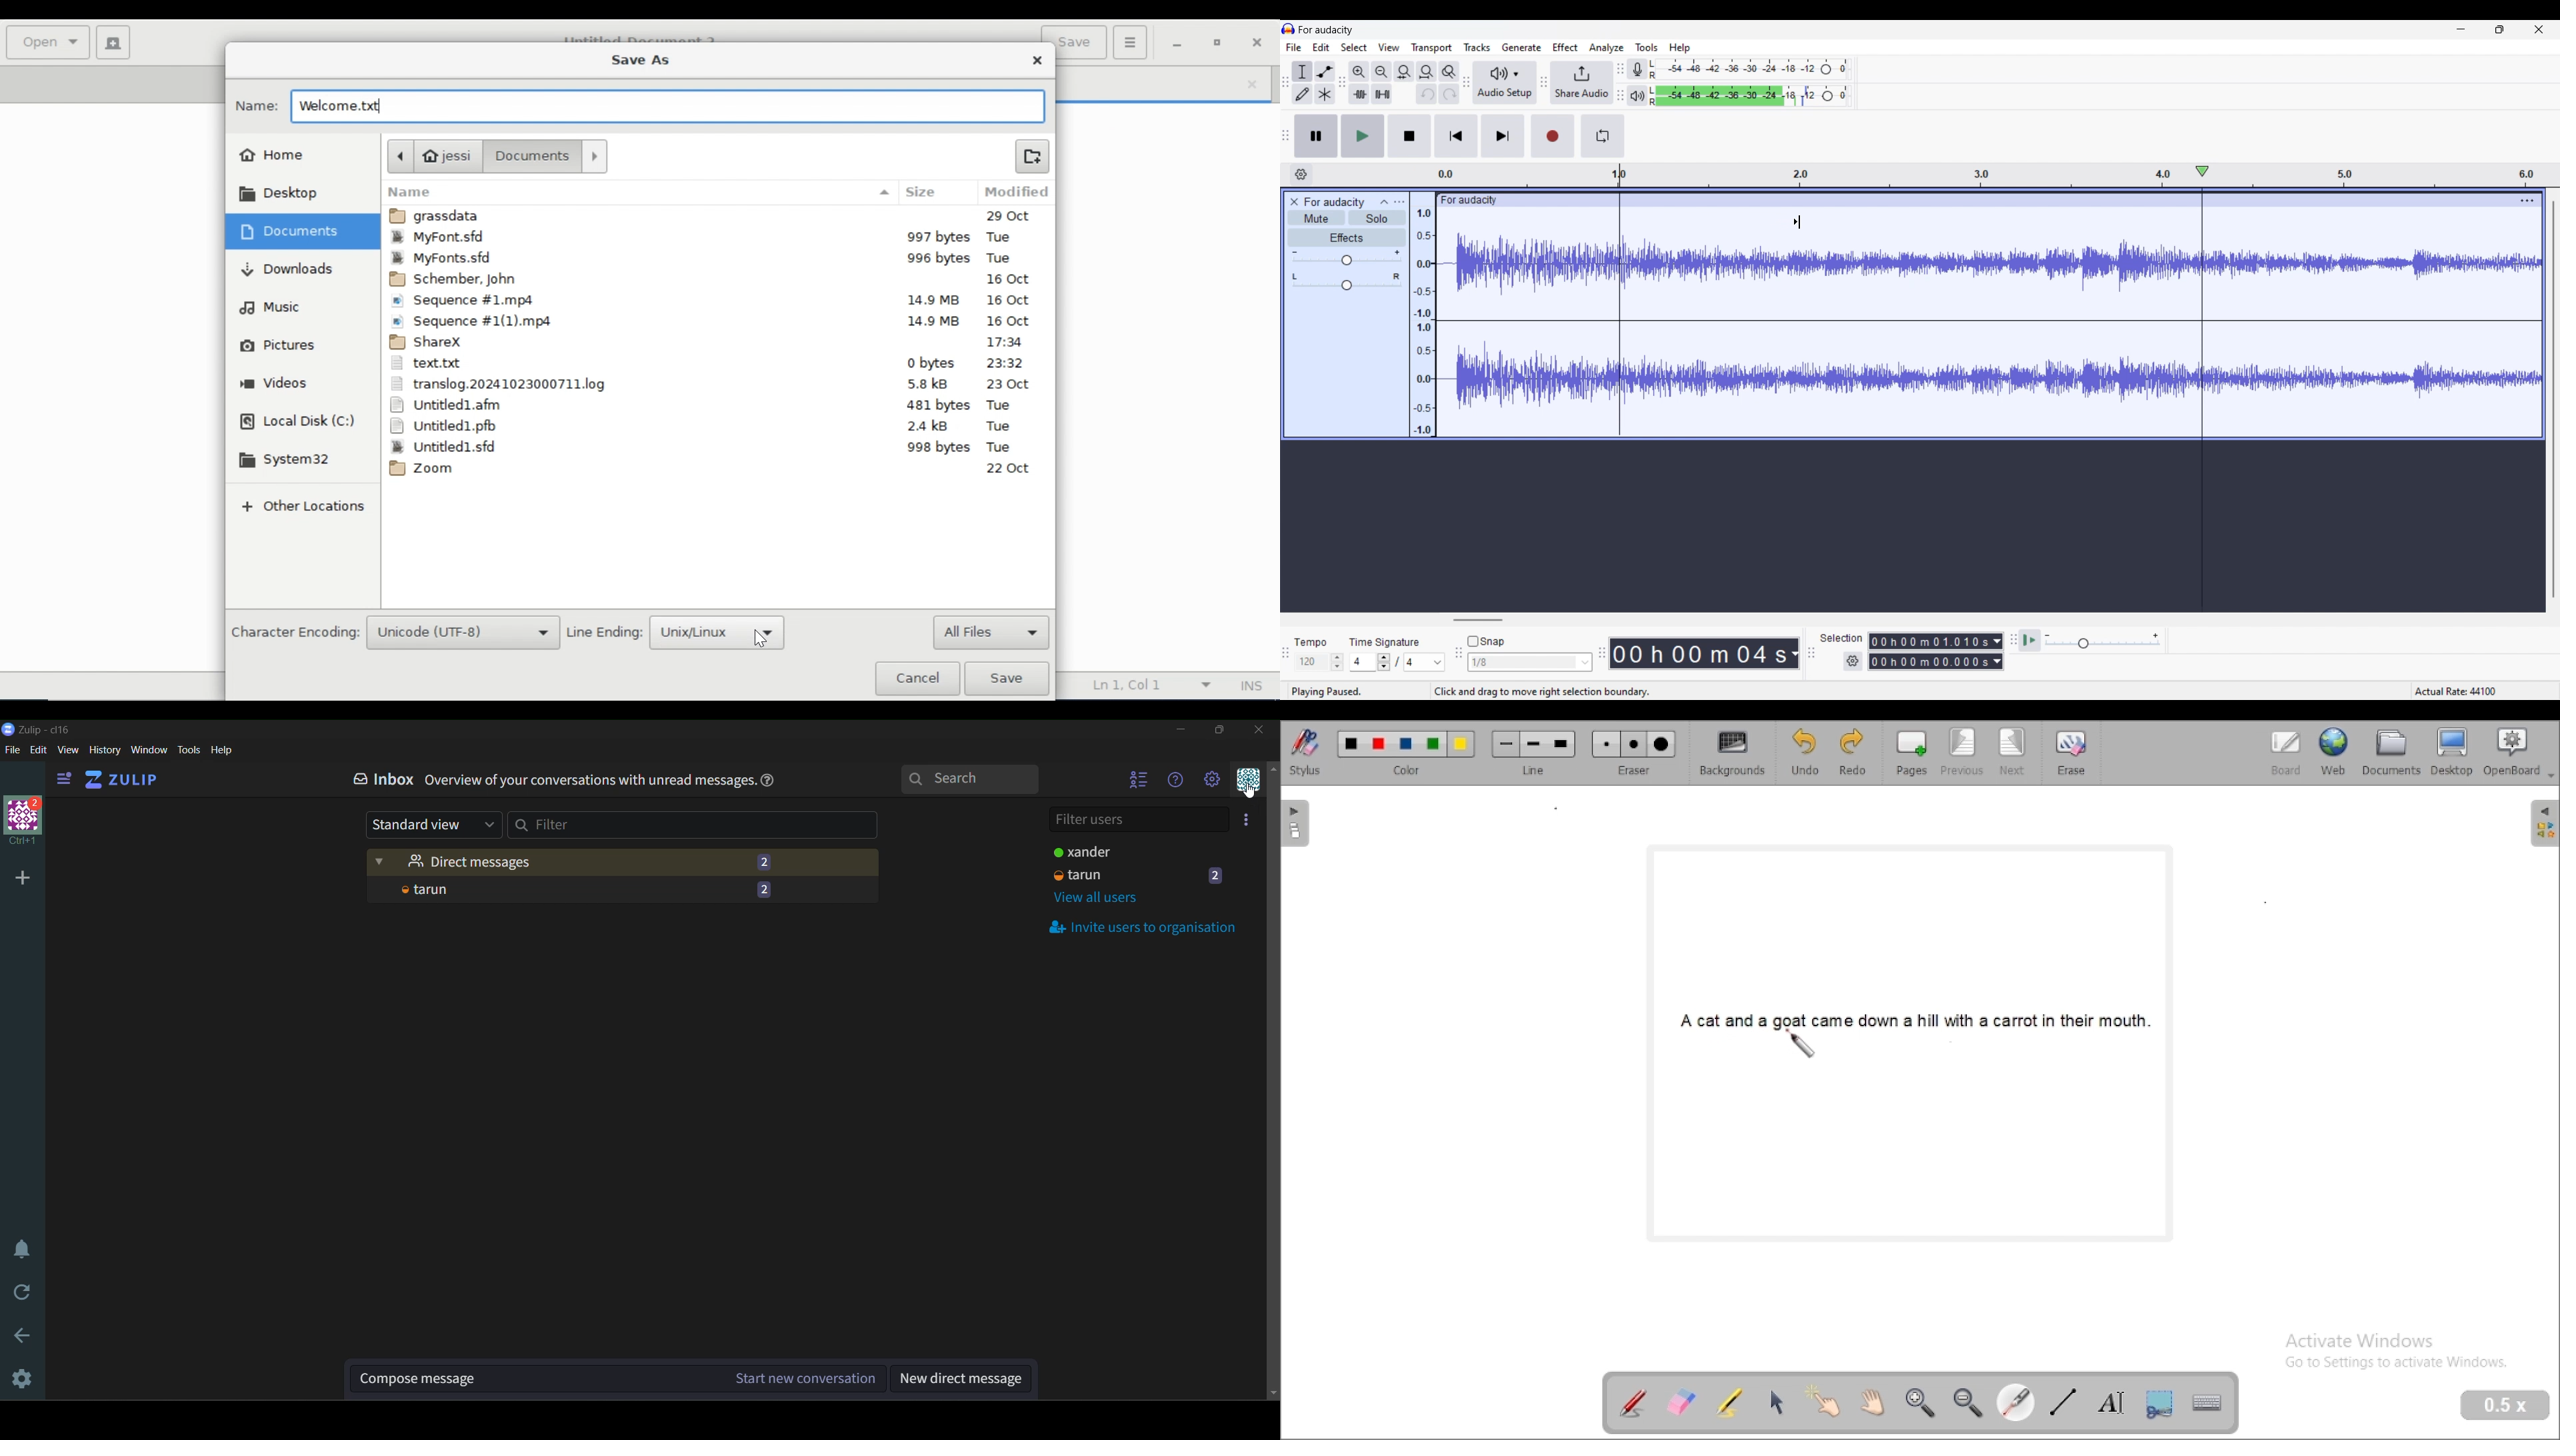 This screenshot has height=1456, width=2576. I want to click on Solo, so click(1377, 218).